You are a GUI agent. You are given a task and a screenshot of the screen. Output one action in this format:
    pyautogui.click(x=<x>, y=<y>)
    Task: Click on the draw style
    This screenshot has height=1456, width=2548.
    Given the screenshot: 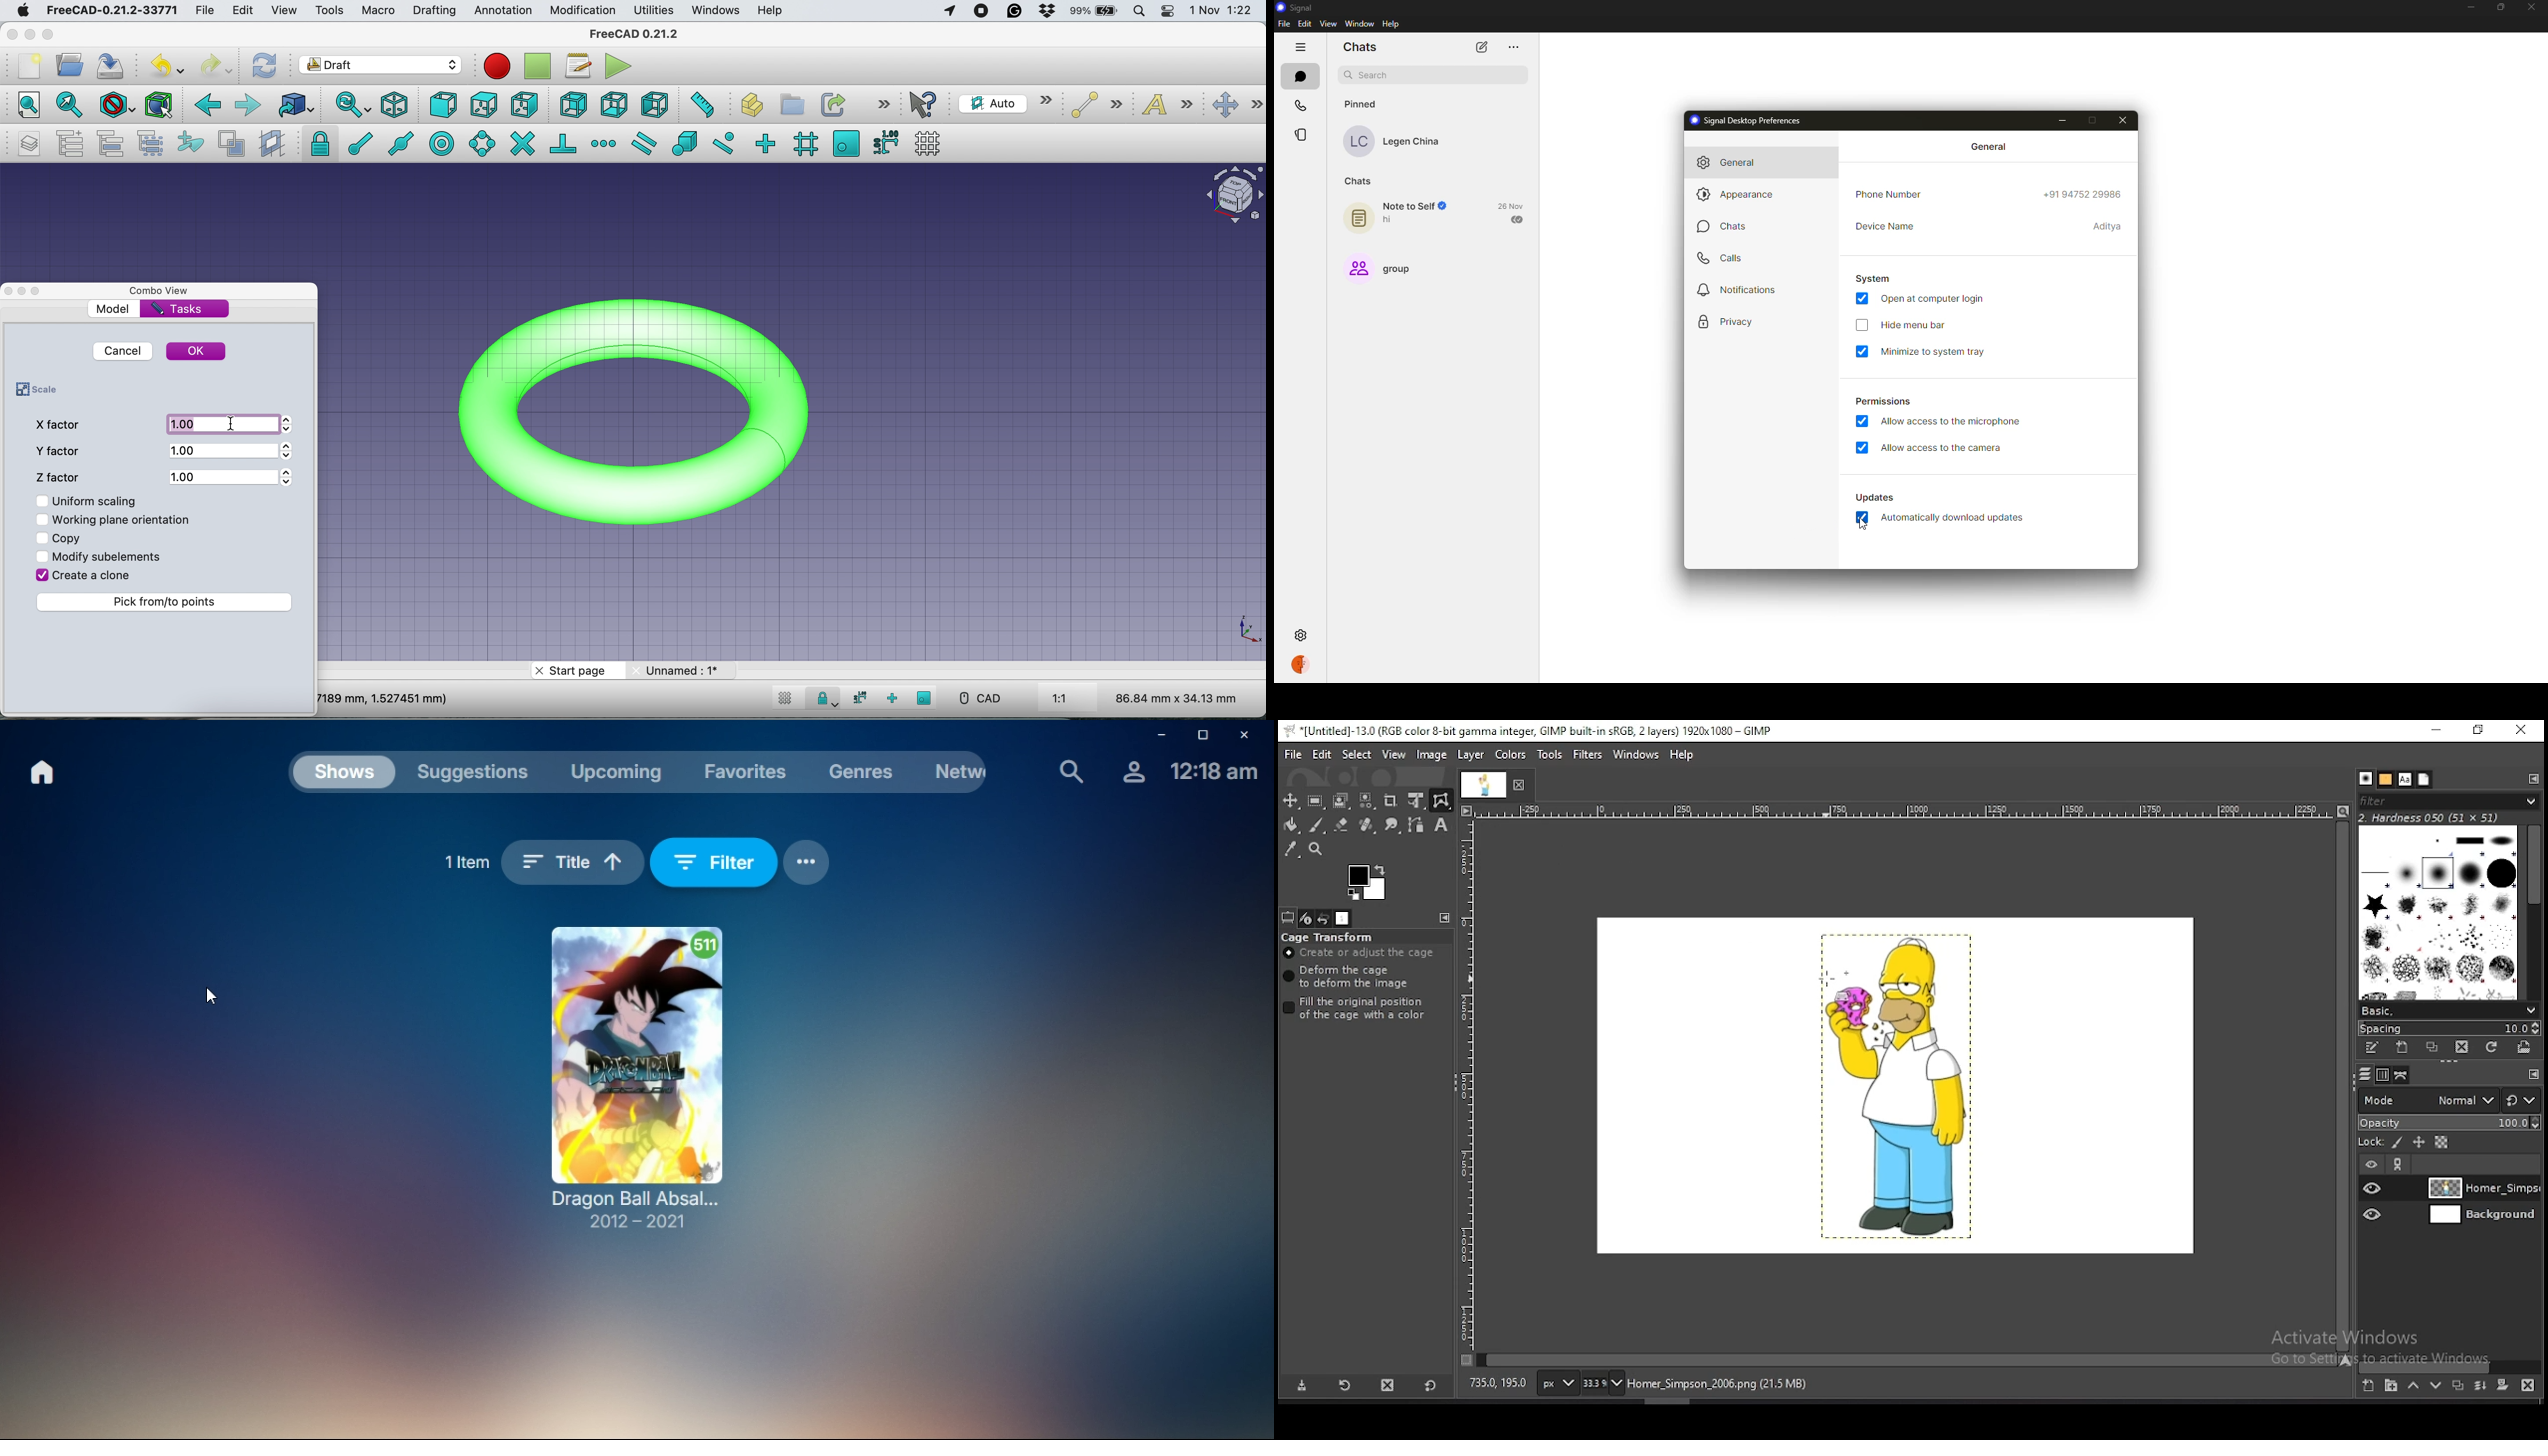 What is the action you would take?
    pyautogui.click(x=115, y=107)
    